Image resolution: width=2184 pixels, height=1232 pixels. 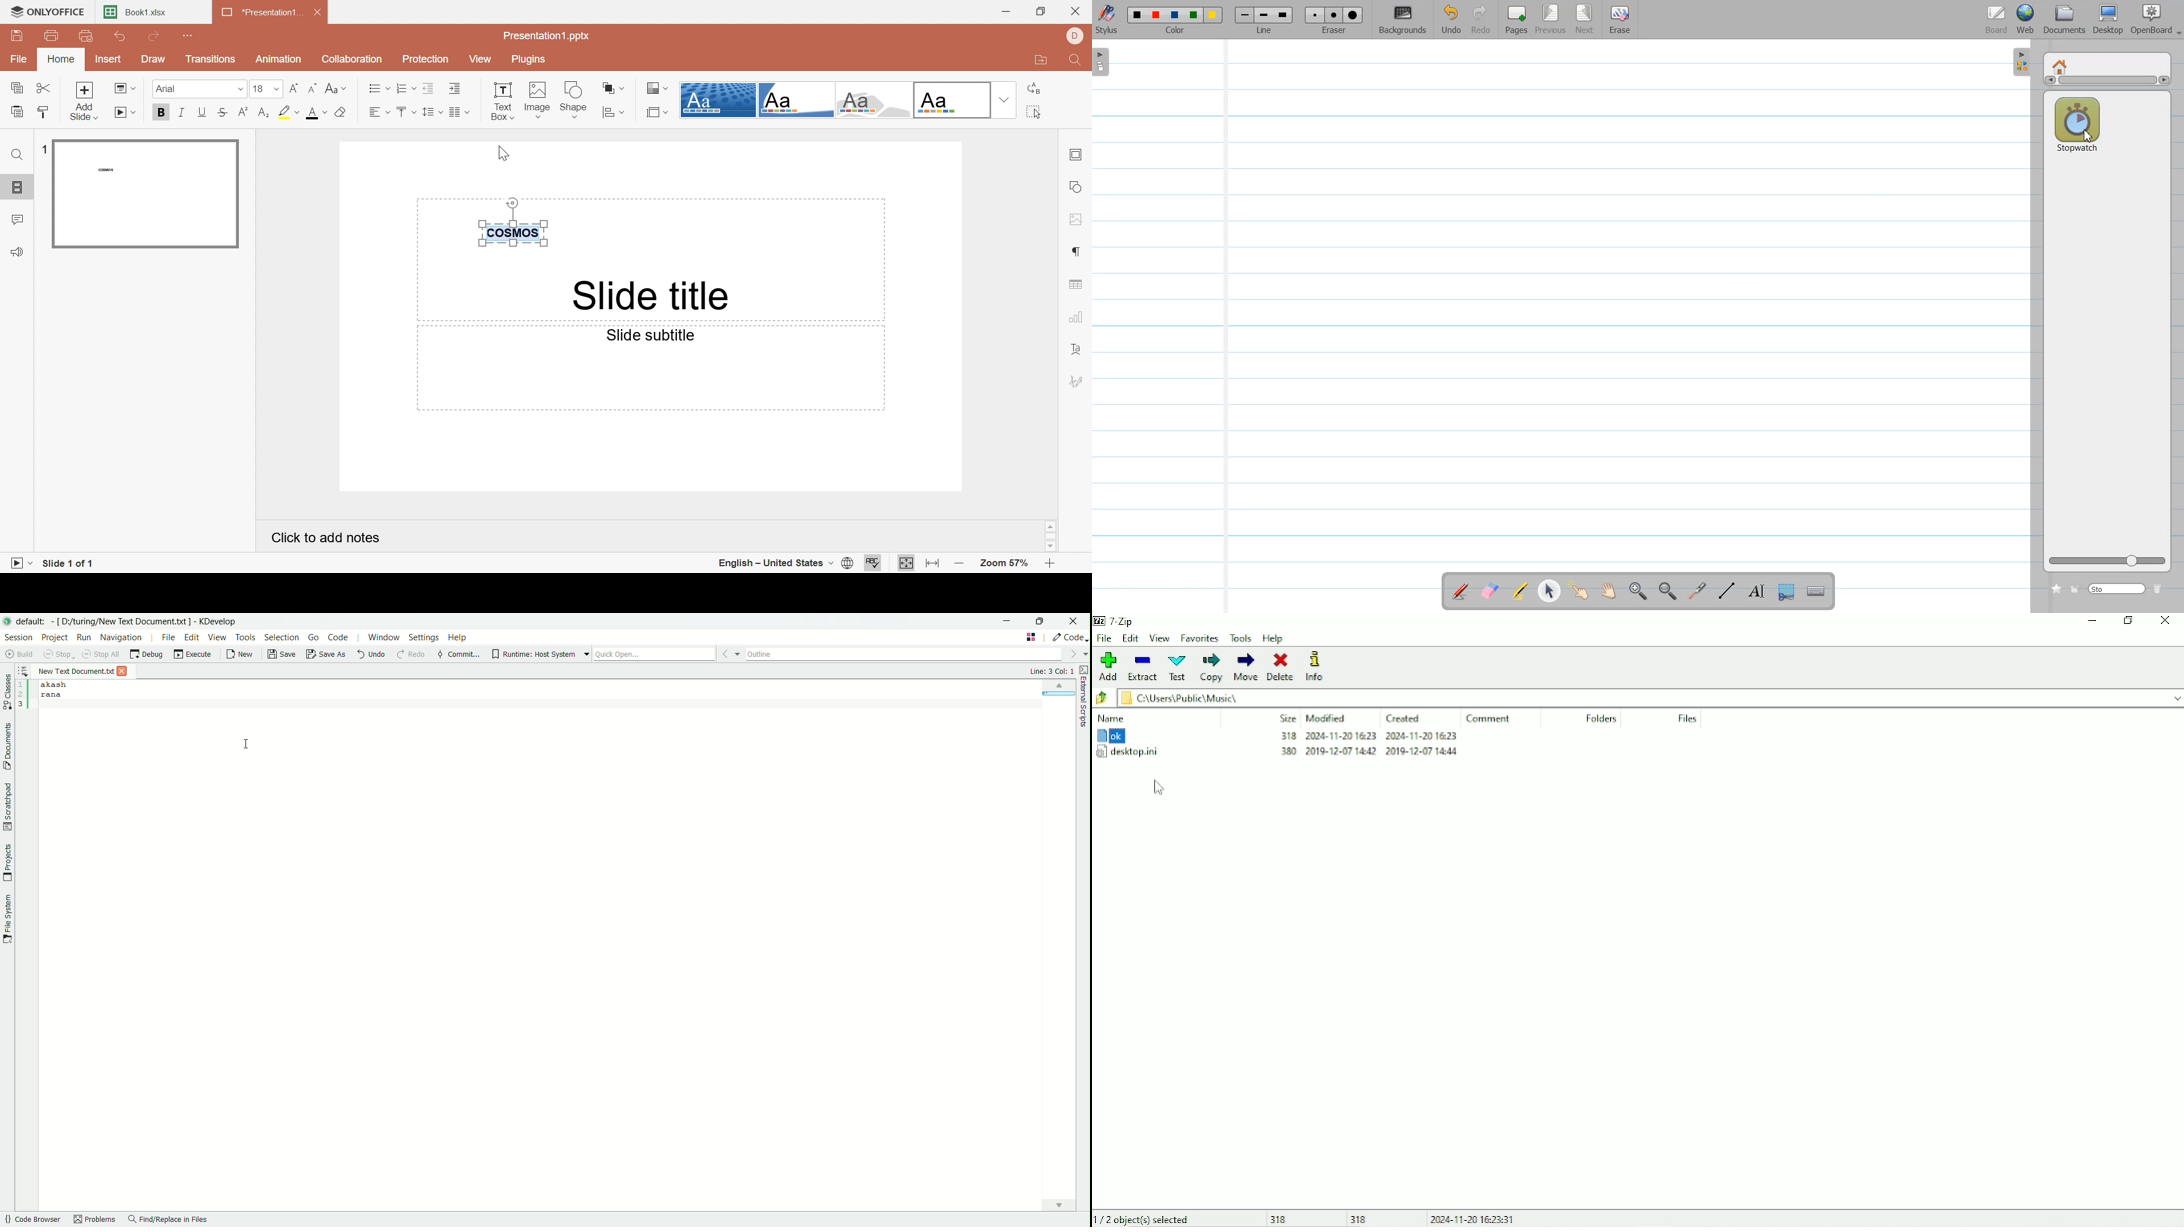 I want to click on 18, so click(x=267, y=90).